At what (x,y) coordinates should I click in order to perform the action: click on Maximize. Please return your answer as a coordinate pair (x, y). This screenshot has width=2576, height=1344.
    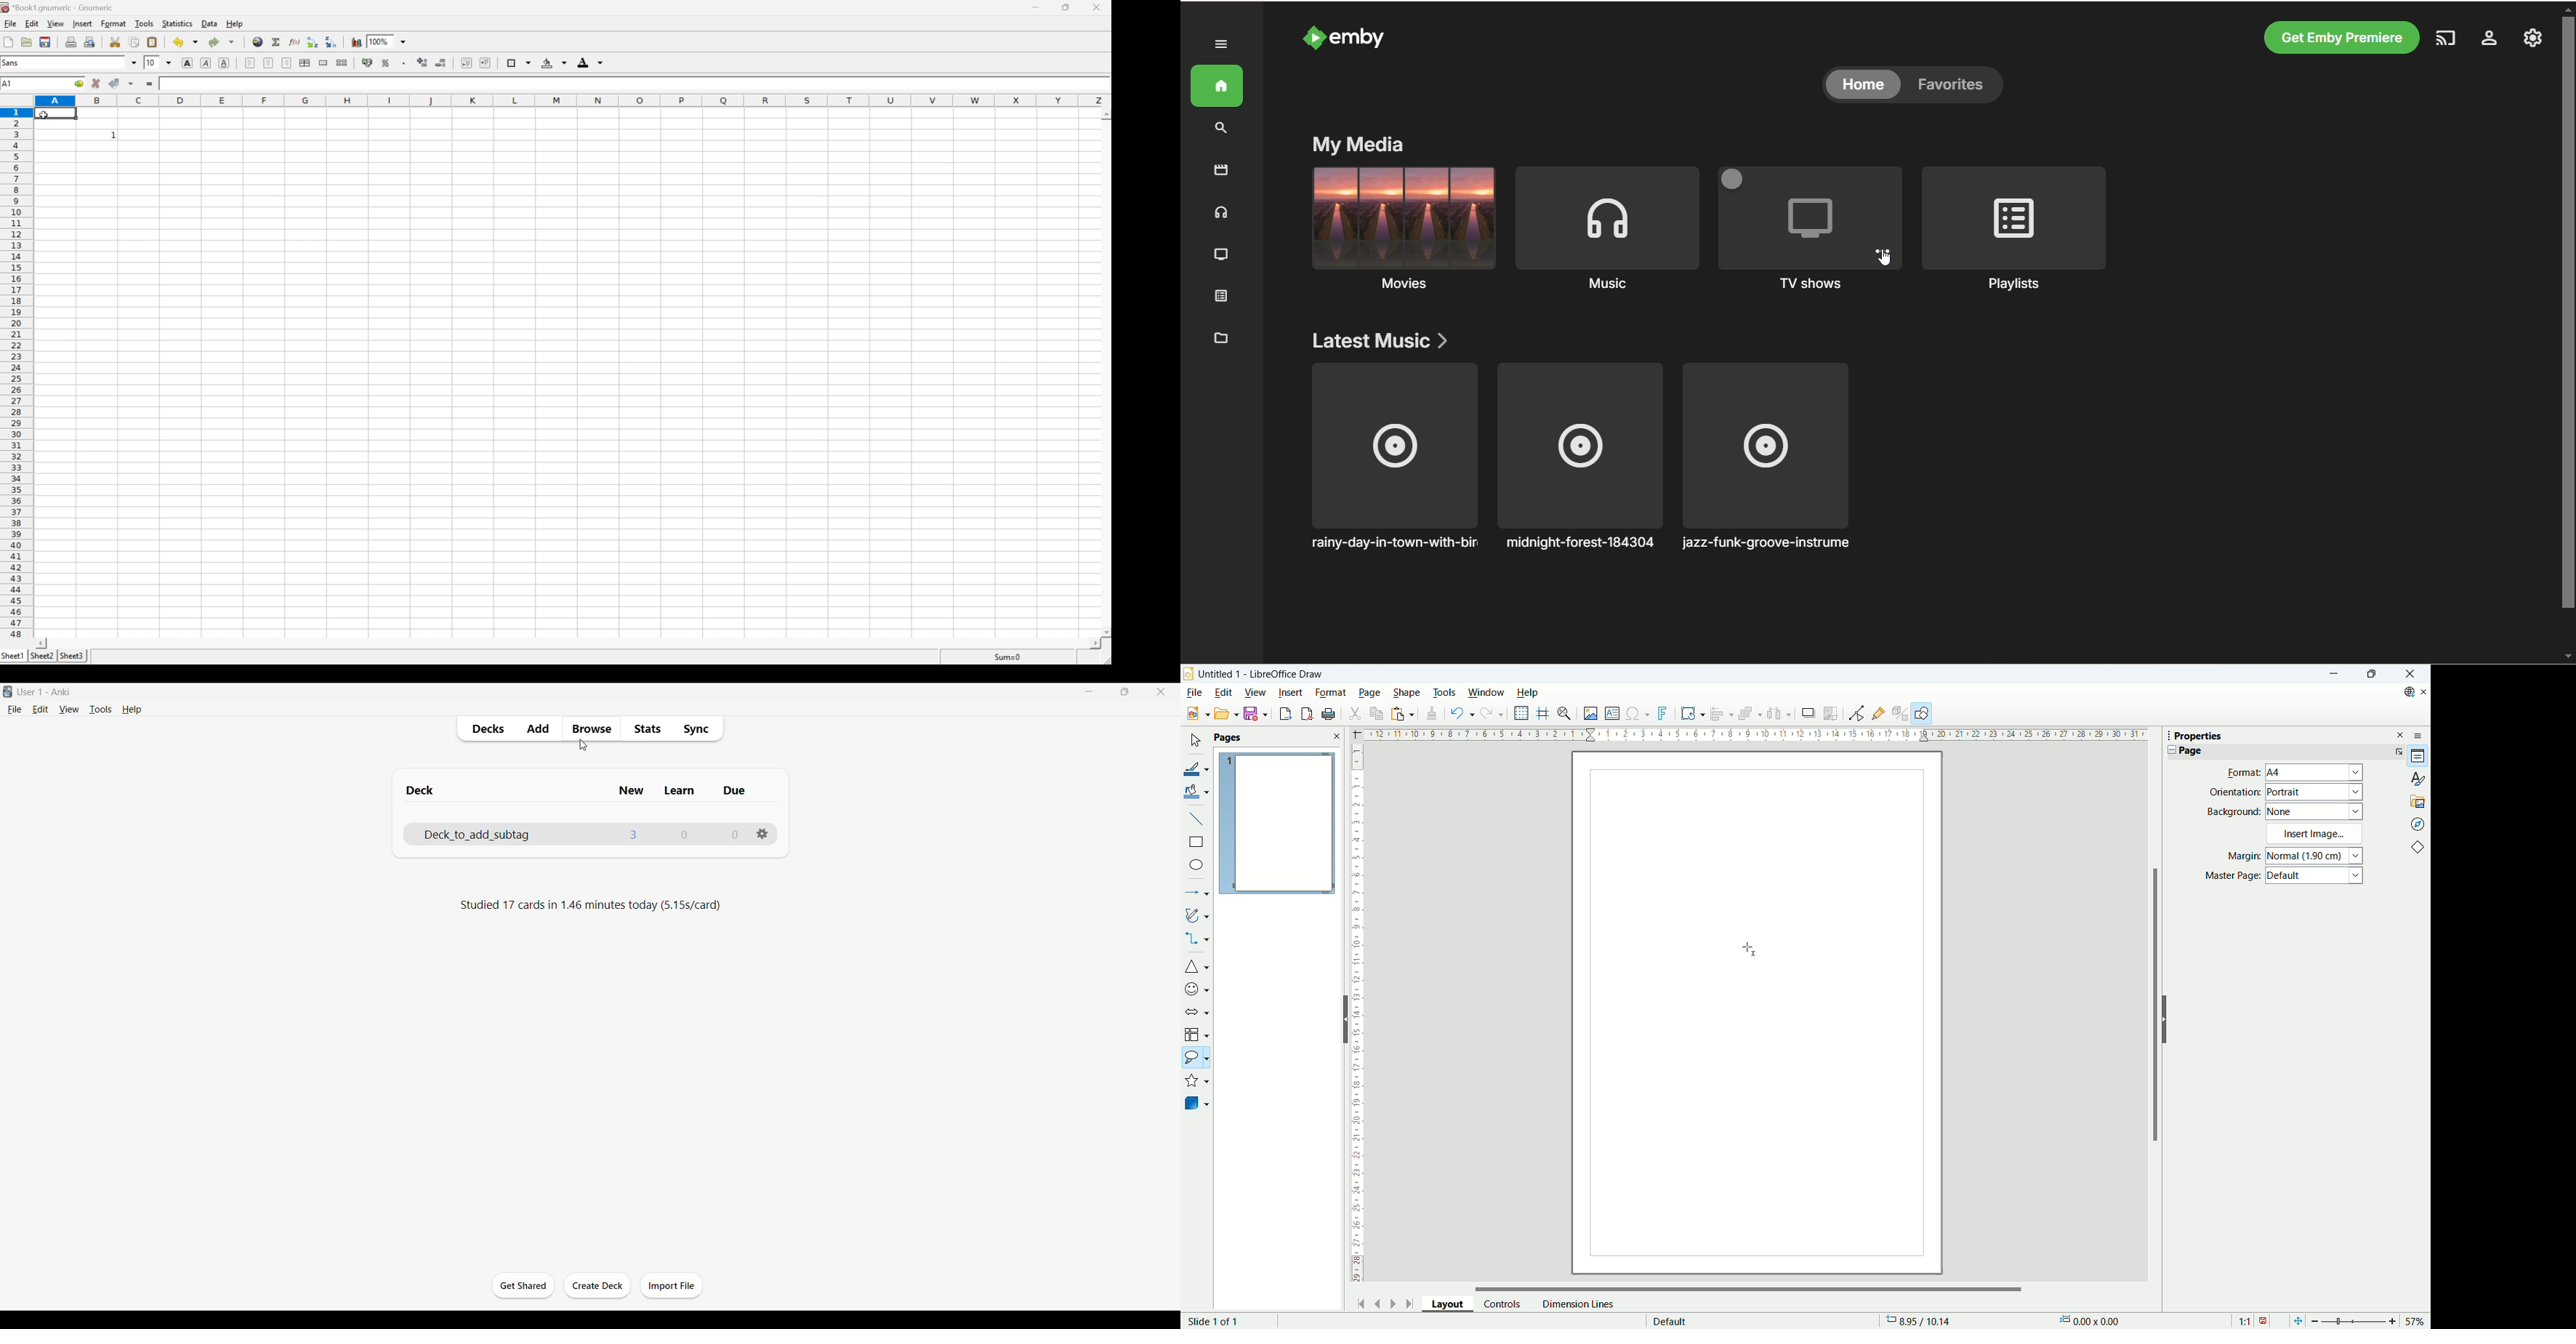
    Looking at the image, I should click on (2371, 674).